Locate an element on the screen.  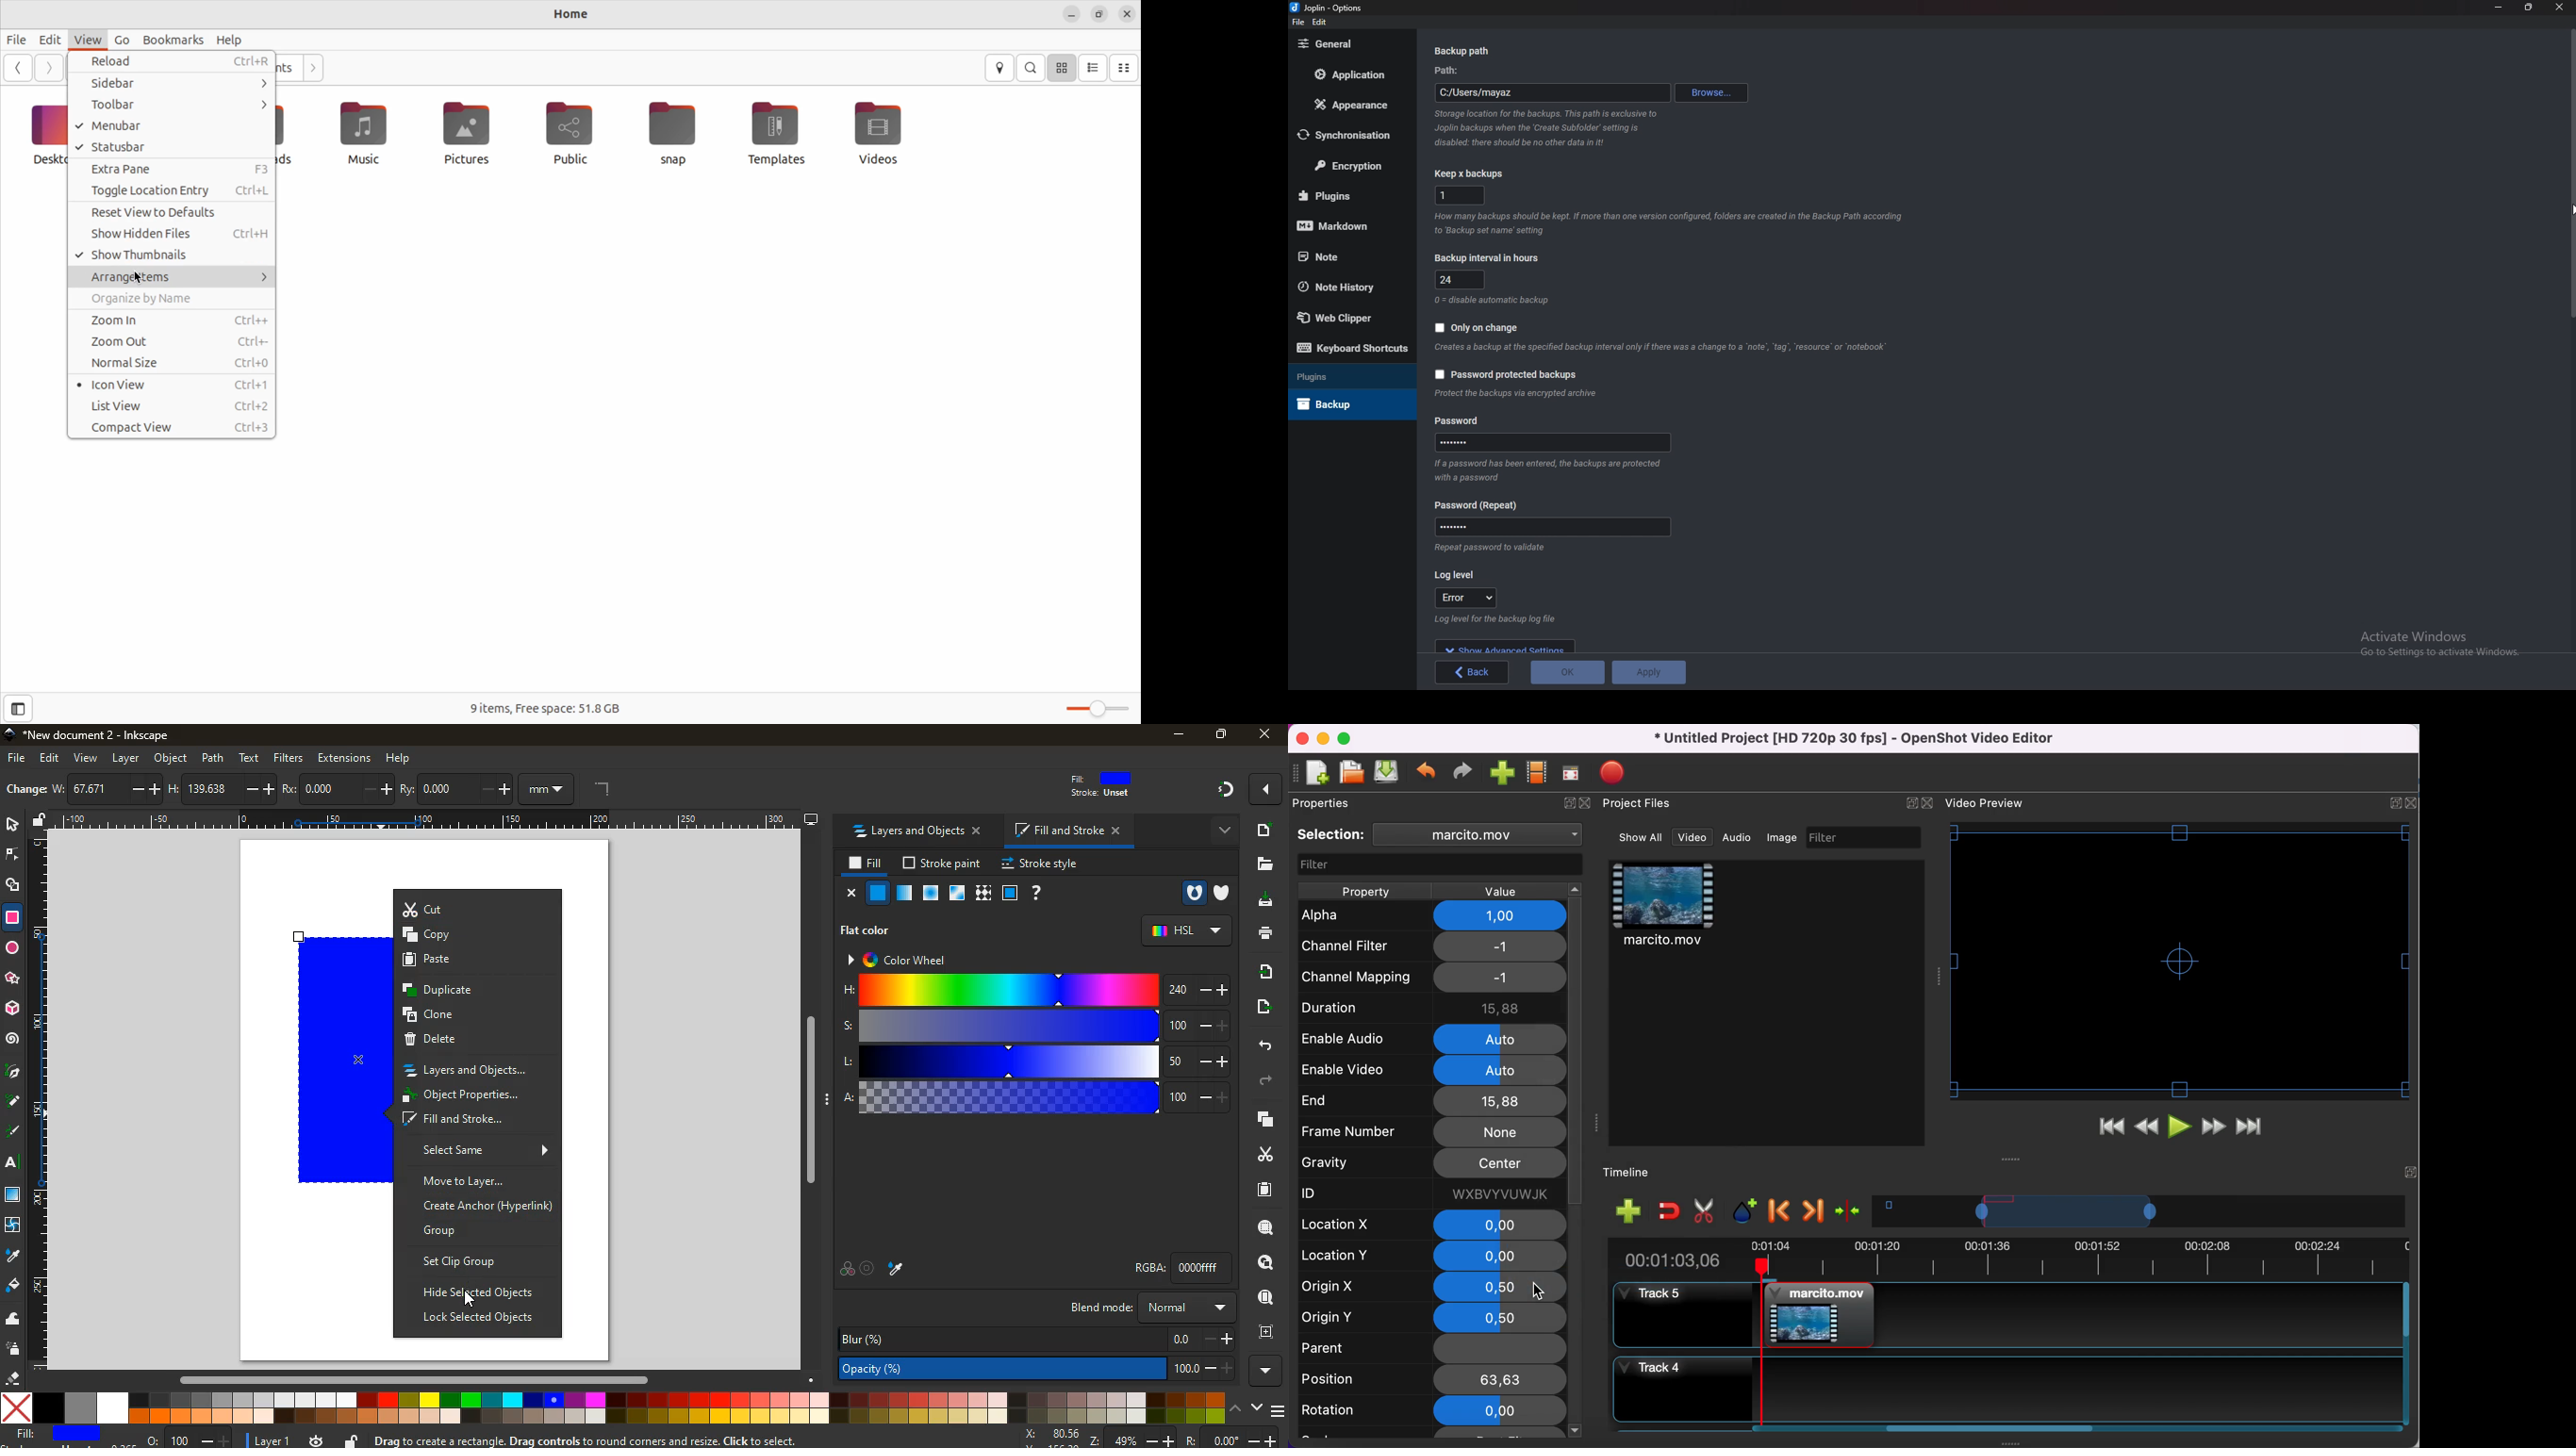
ry is located at coordinates (456, 789).